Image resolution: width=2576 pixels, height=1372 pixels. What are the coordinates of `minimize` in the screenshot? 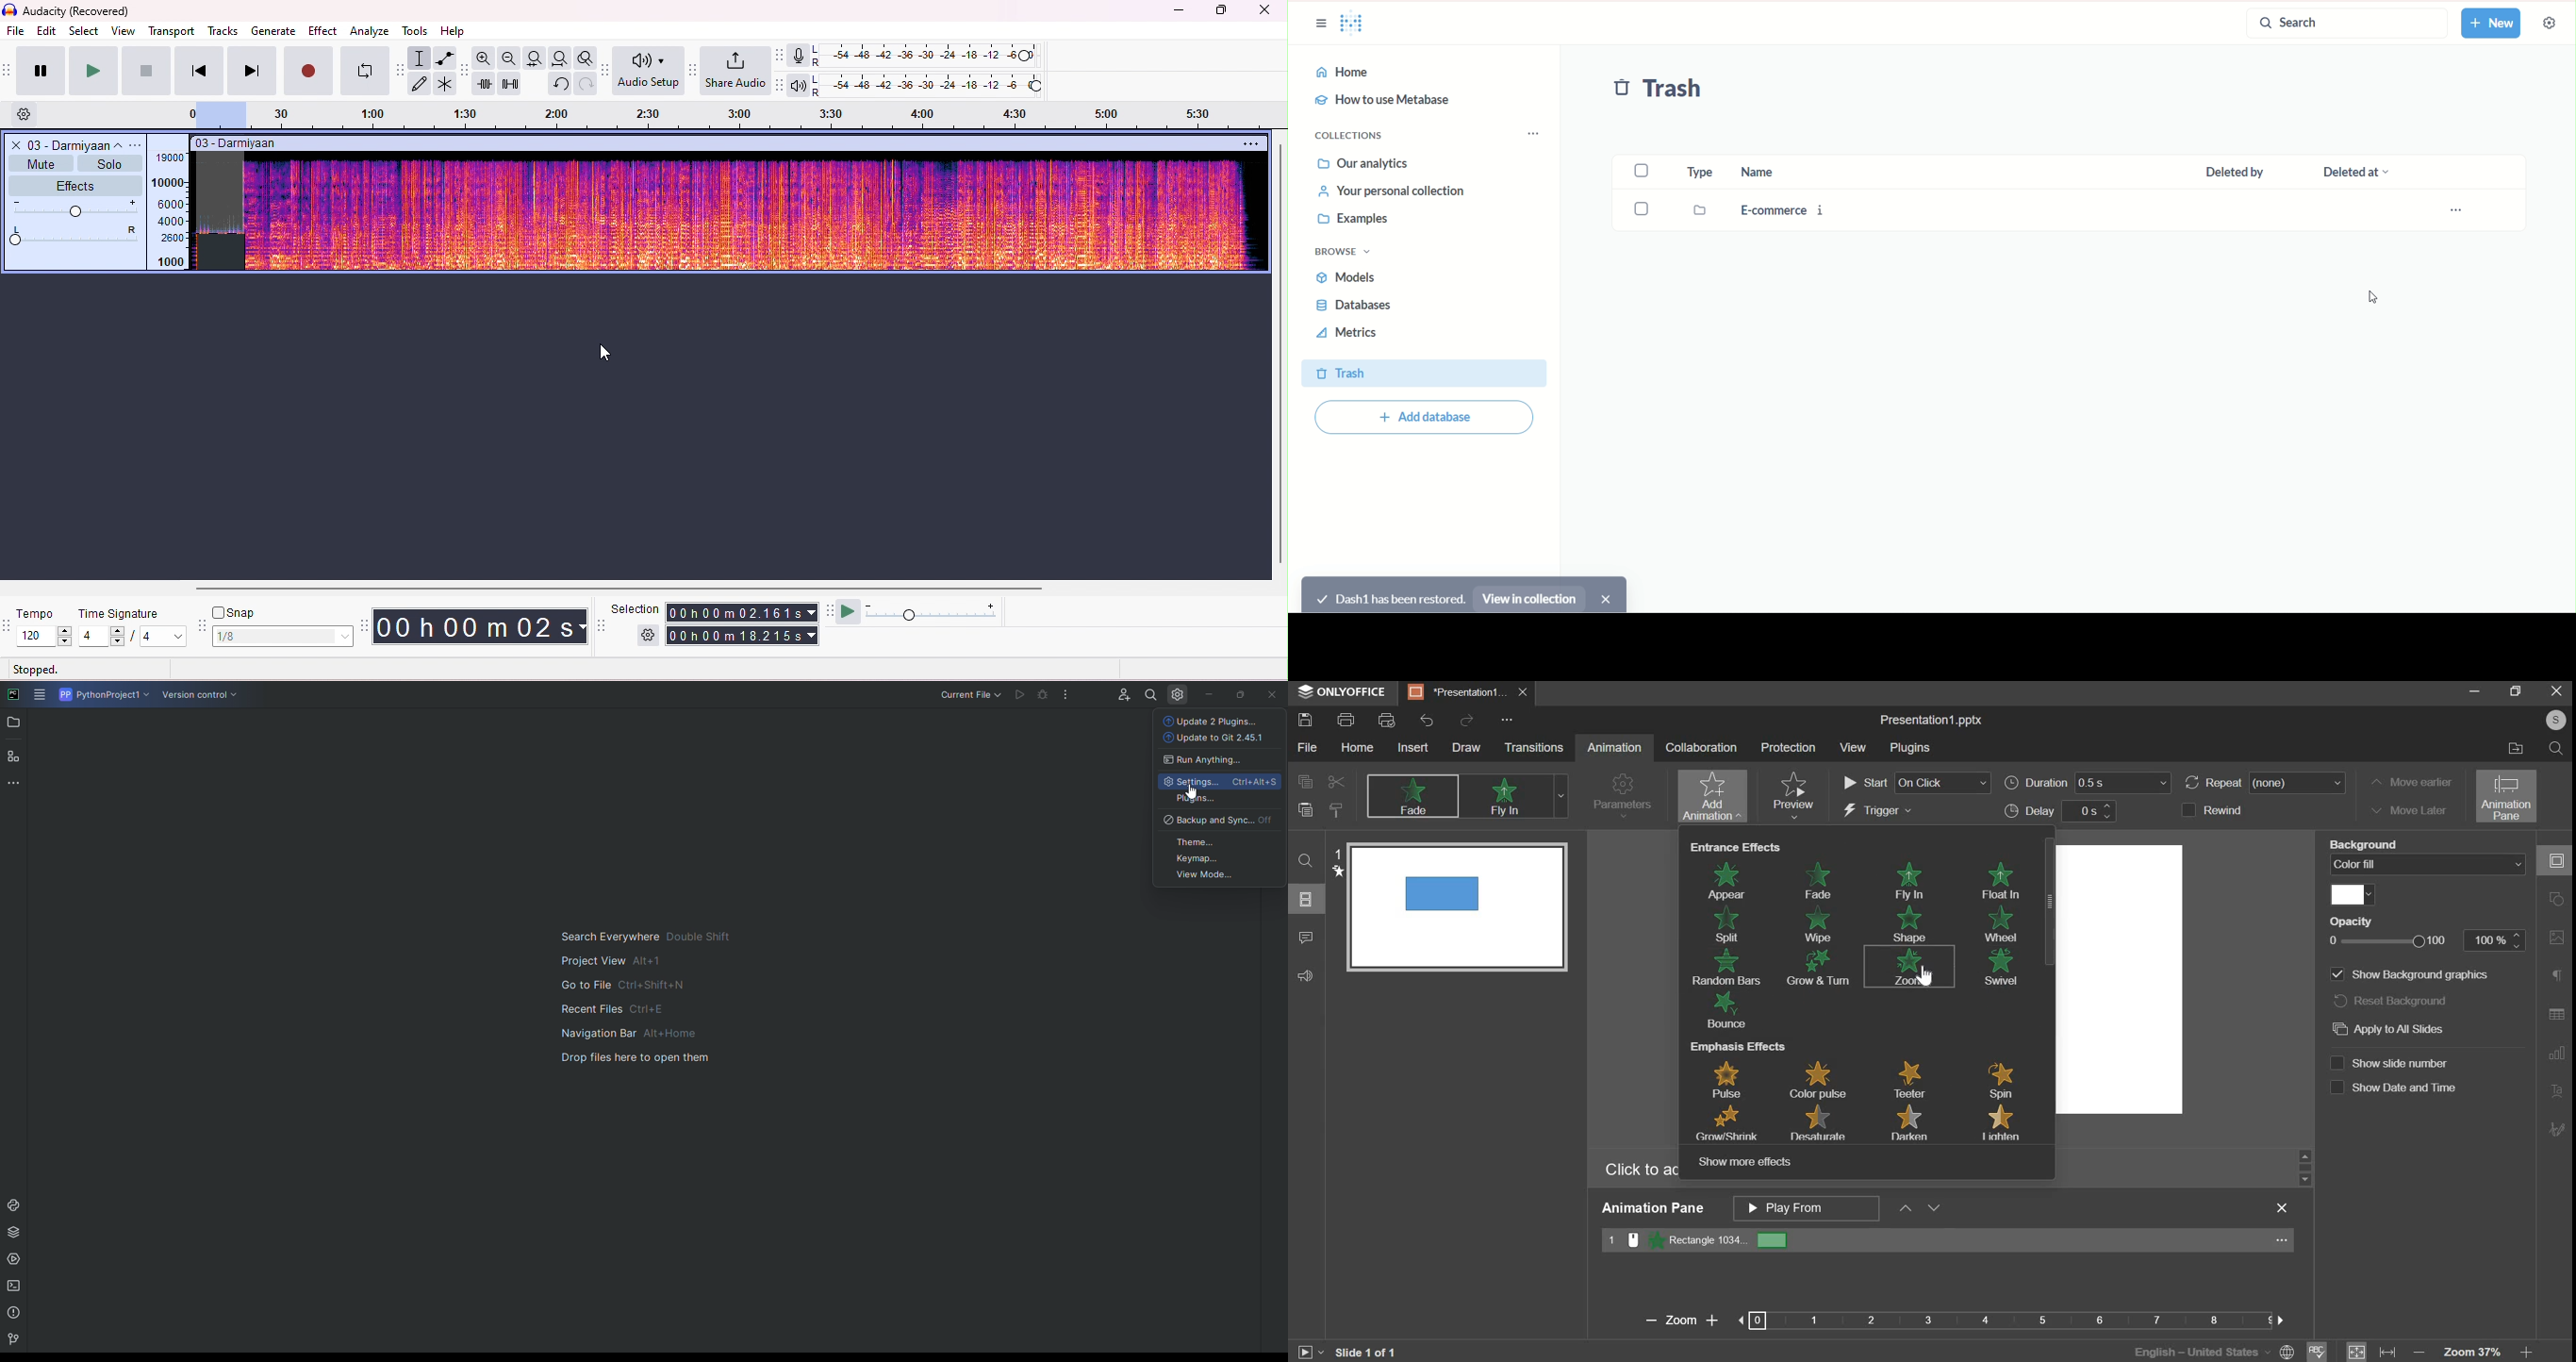 It's located at (1179, 13).